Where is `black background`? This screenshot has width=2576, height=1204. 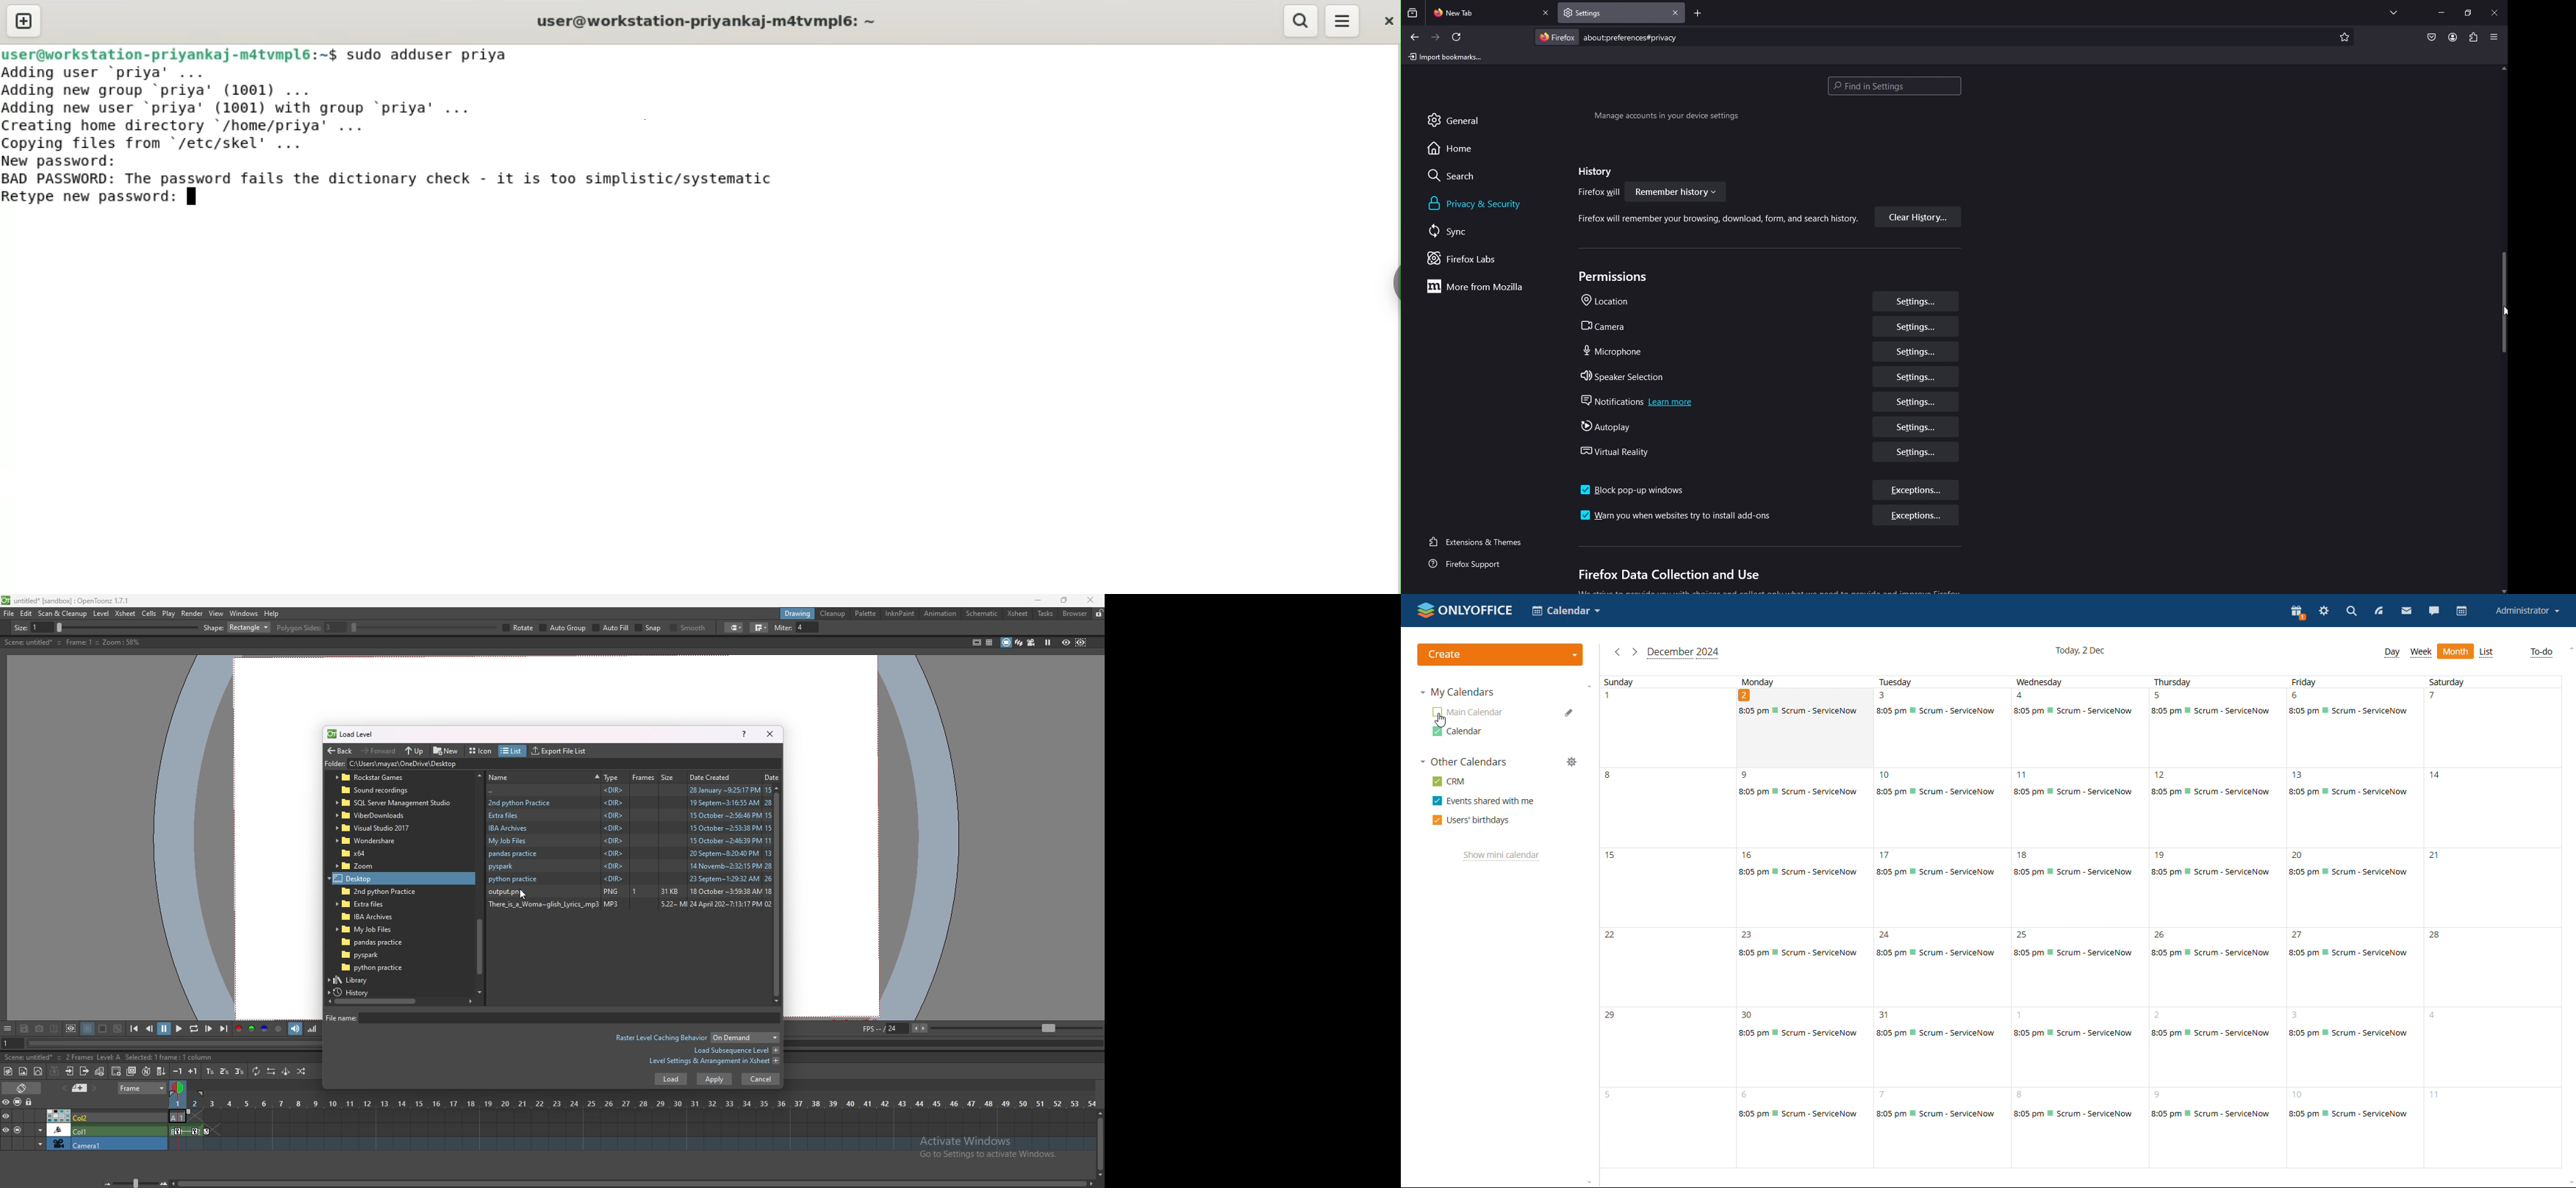
black background is located at coordinates (87, 1029).